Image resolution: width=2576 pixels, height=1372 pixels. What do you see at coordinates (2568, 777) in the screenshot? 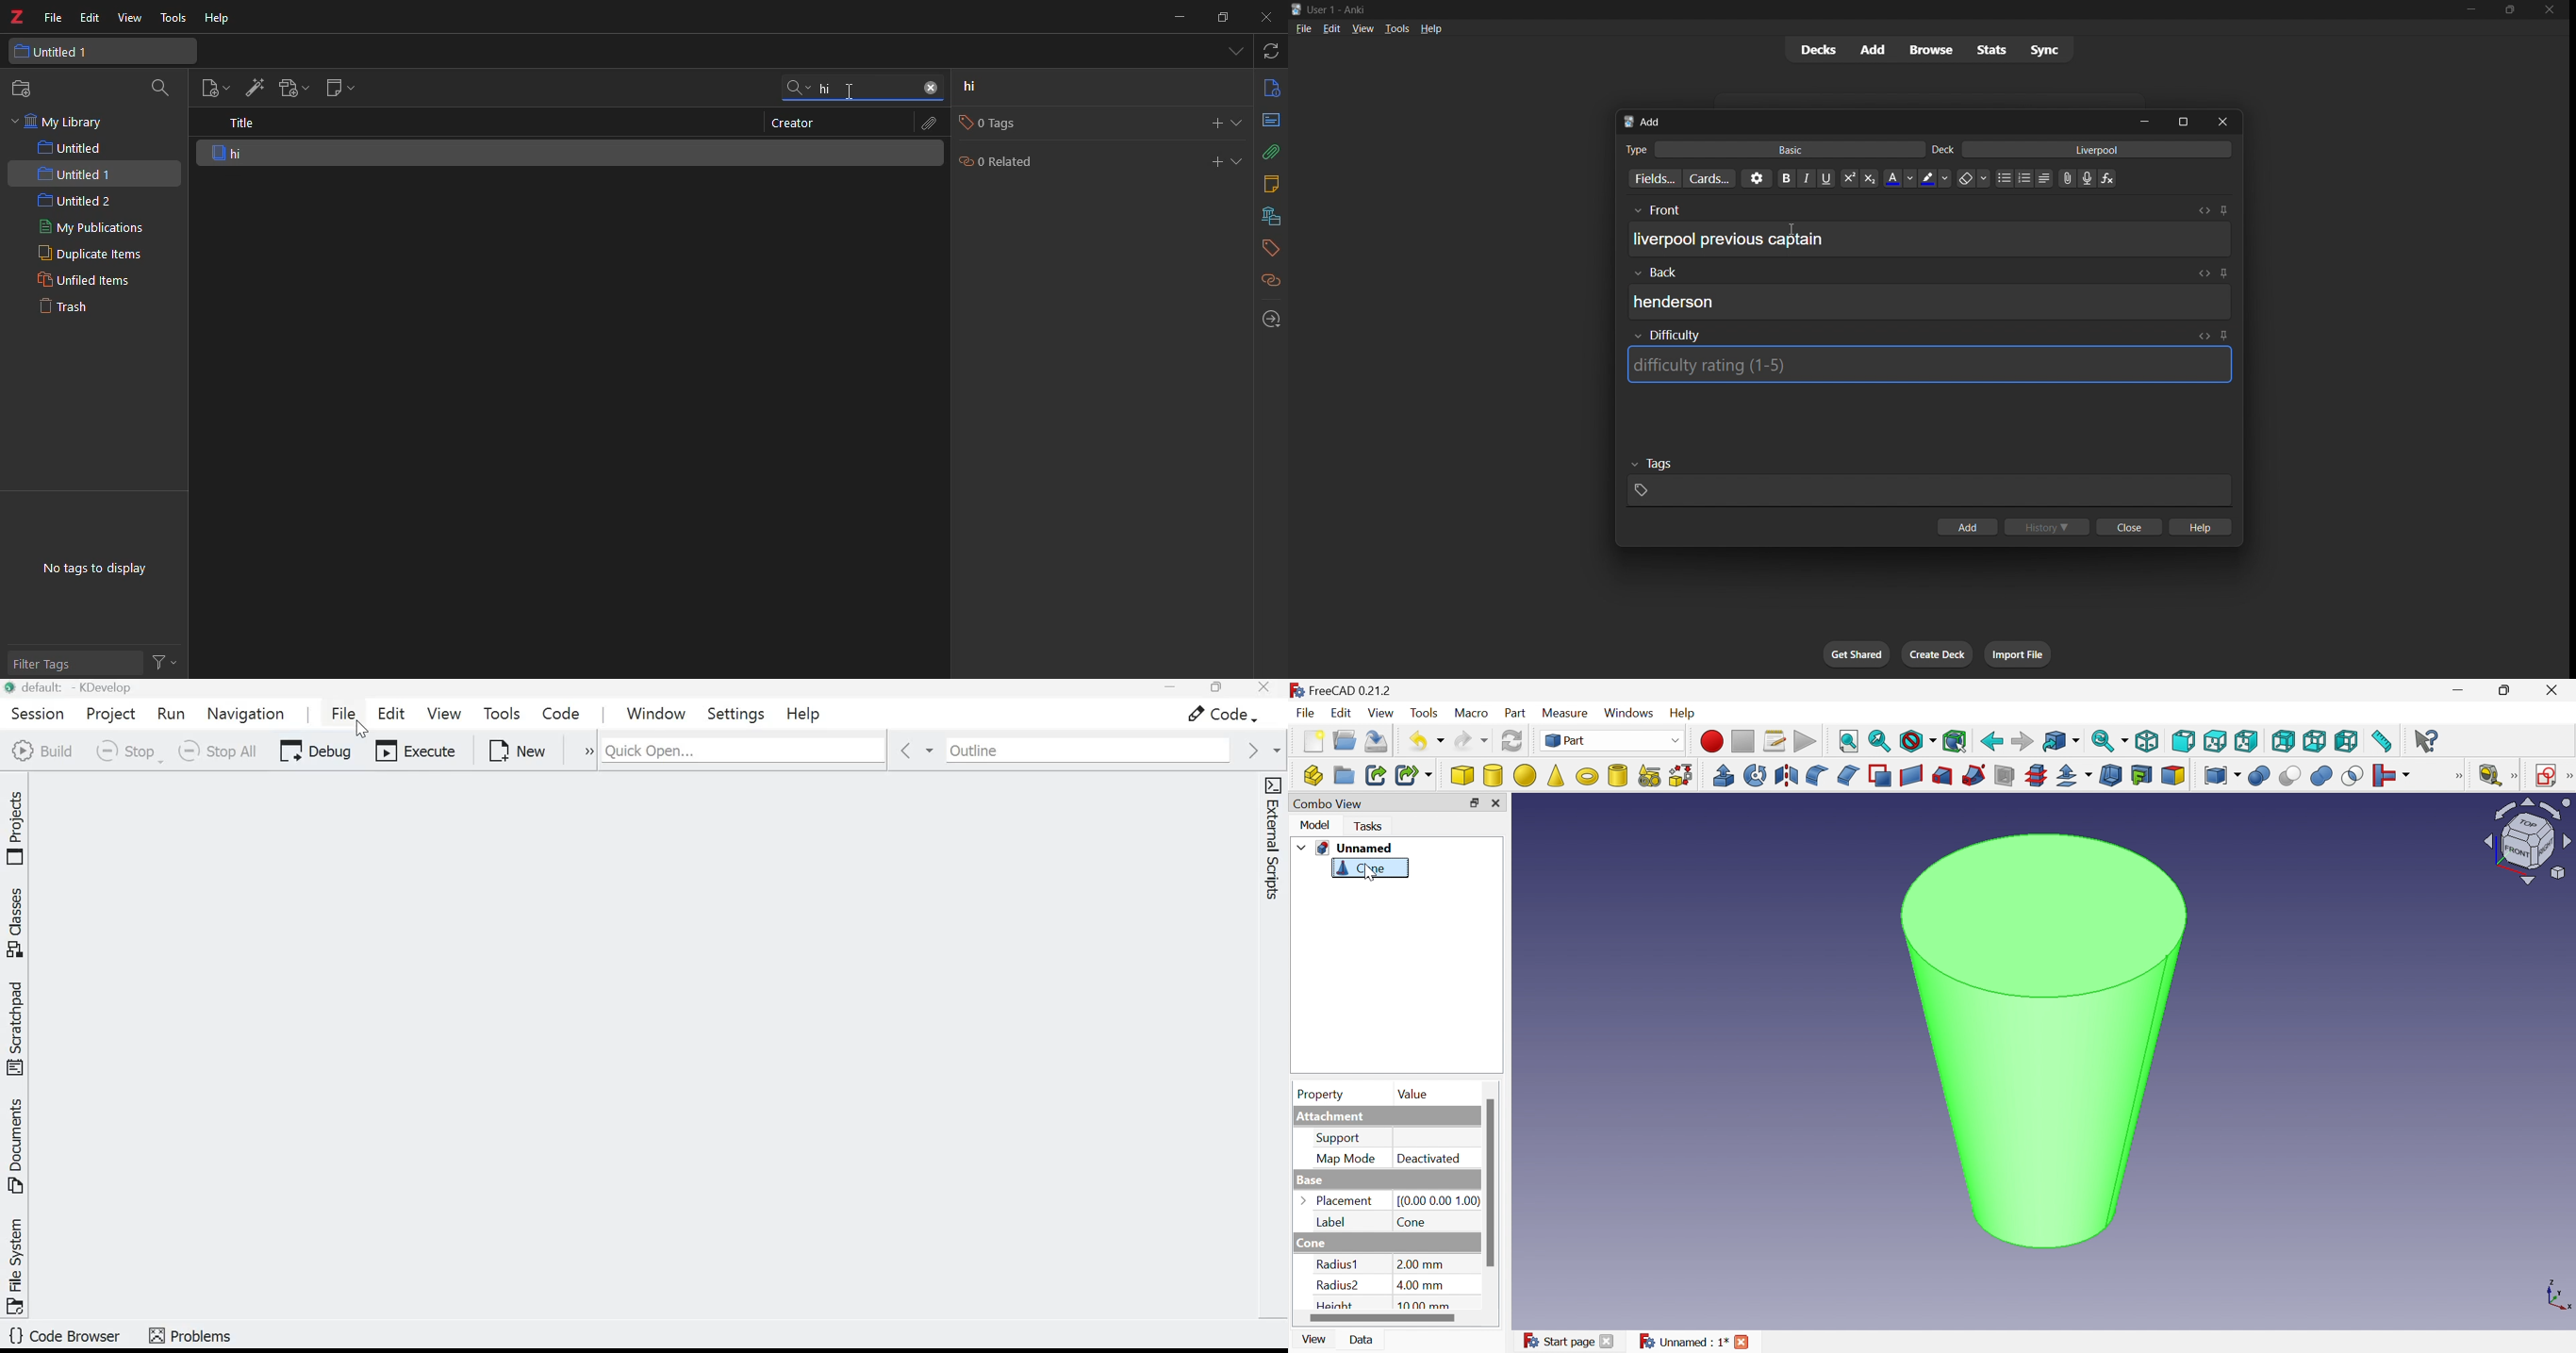
I see `[Sketcher]` at bounding box center [2568, 777].